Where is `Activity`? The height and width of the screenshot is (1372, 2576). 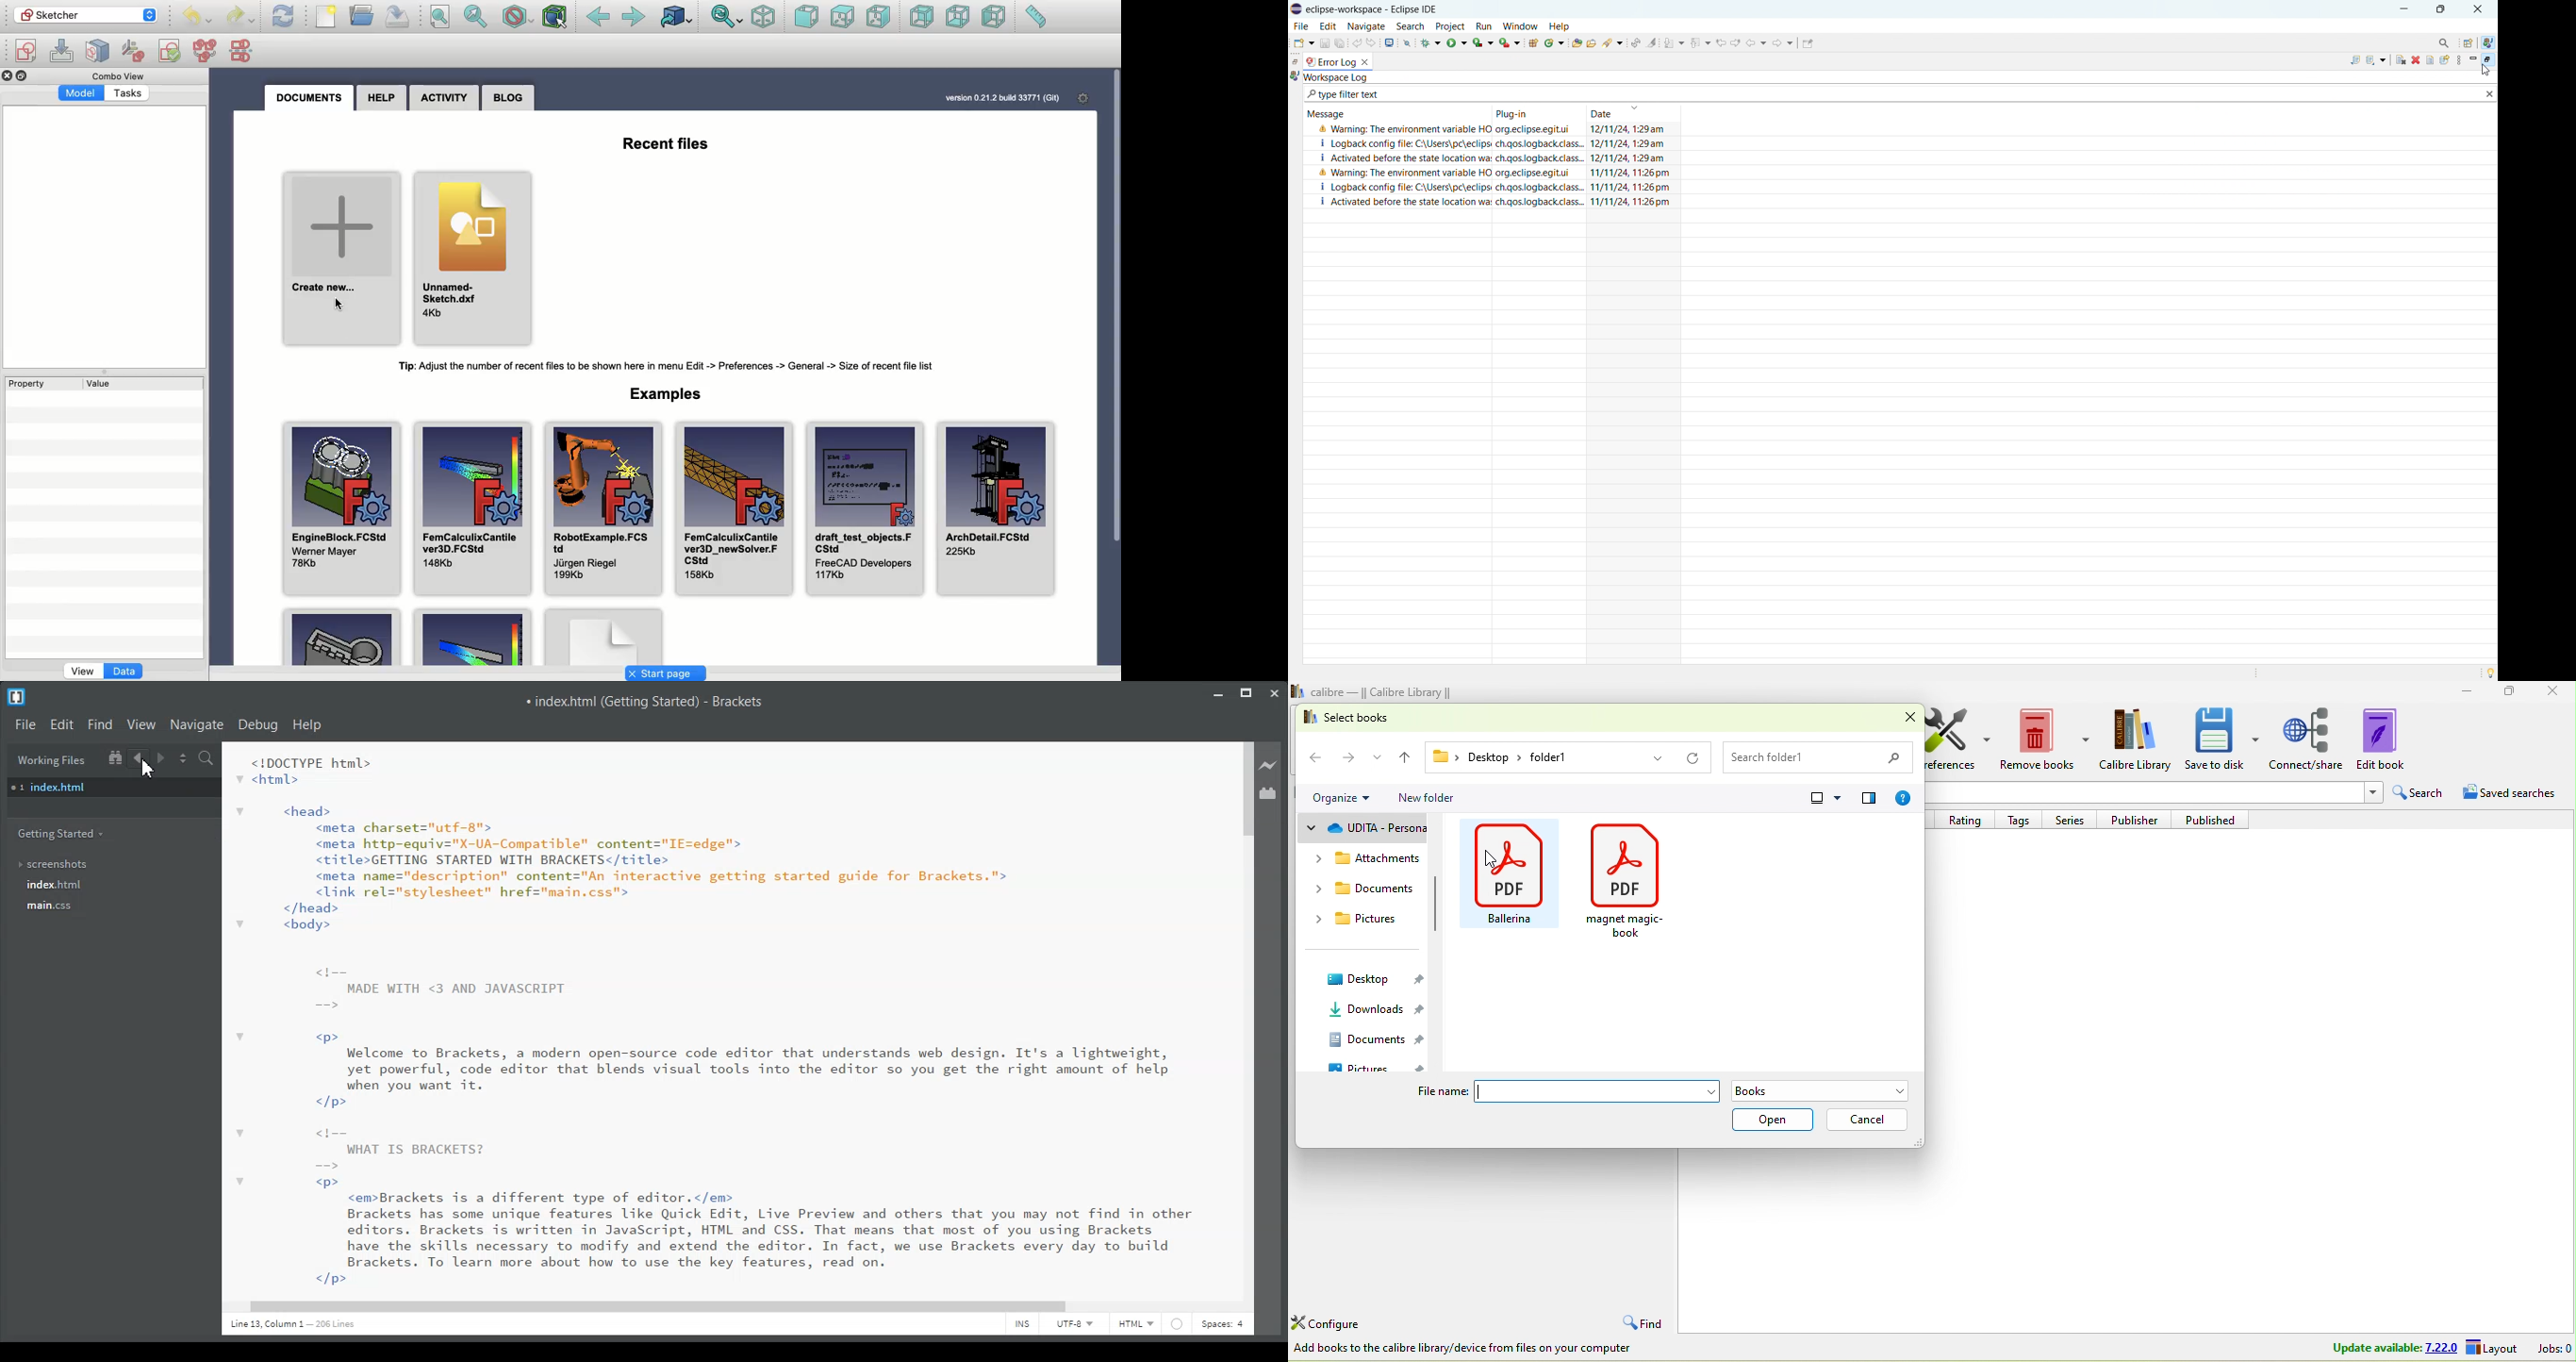 Activity is located at coordinates (445, 97).